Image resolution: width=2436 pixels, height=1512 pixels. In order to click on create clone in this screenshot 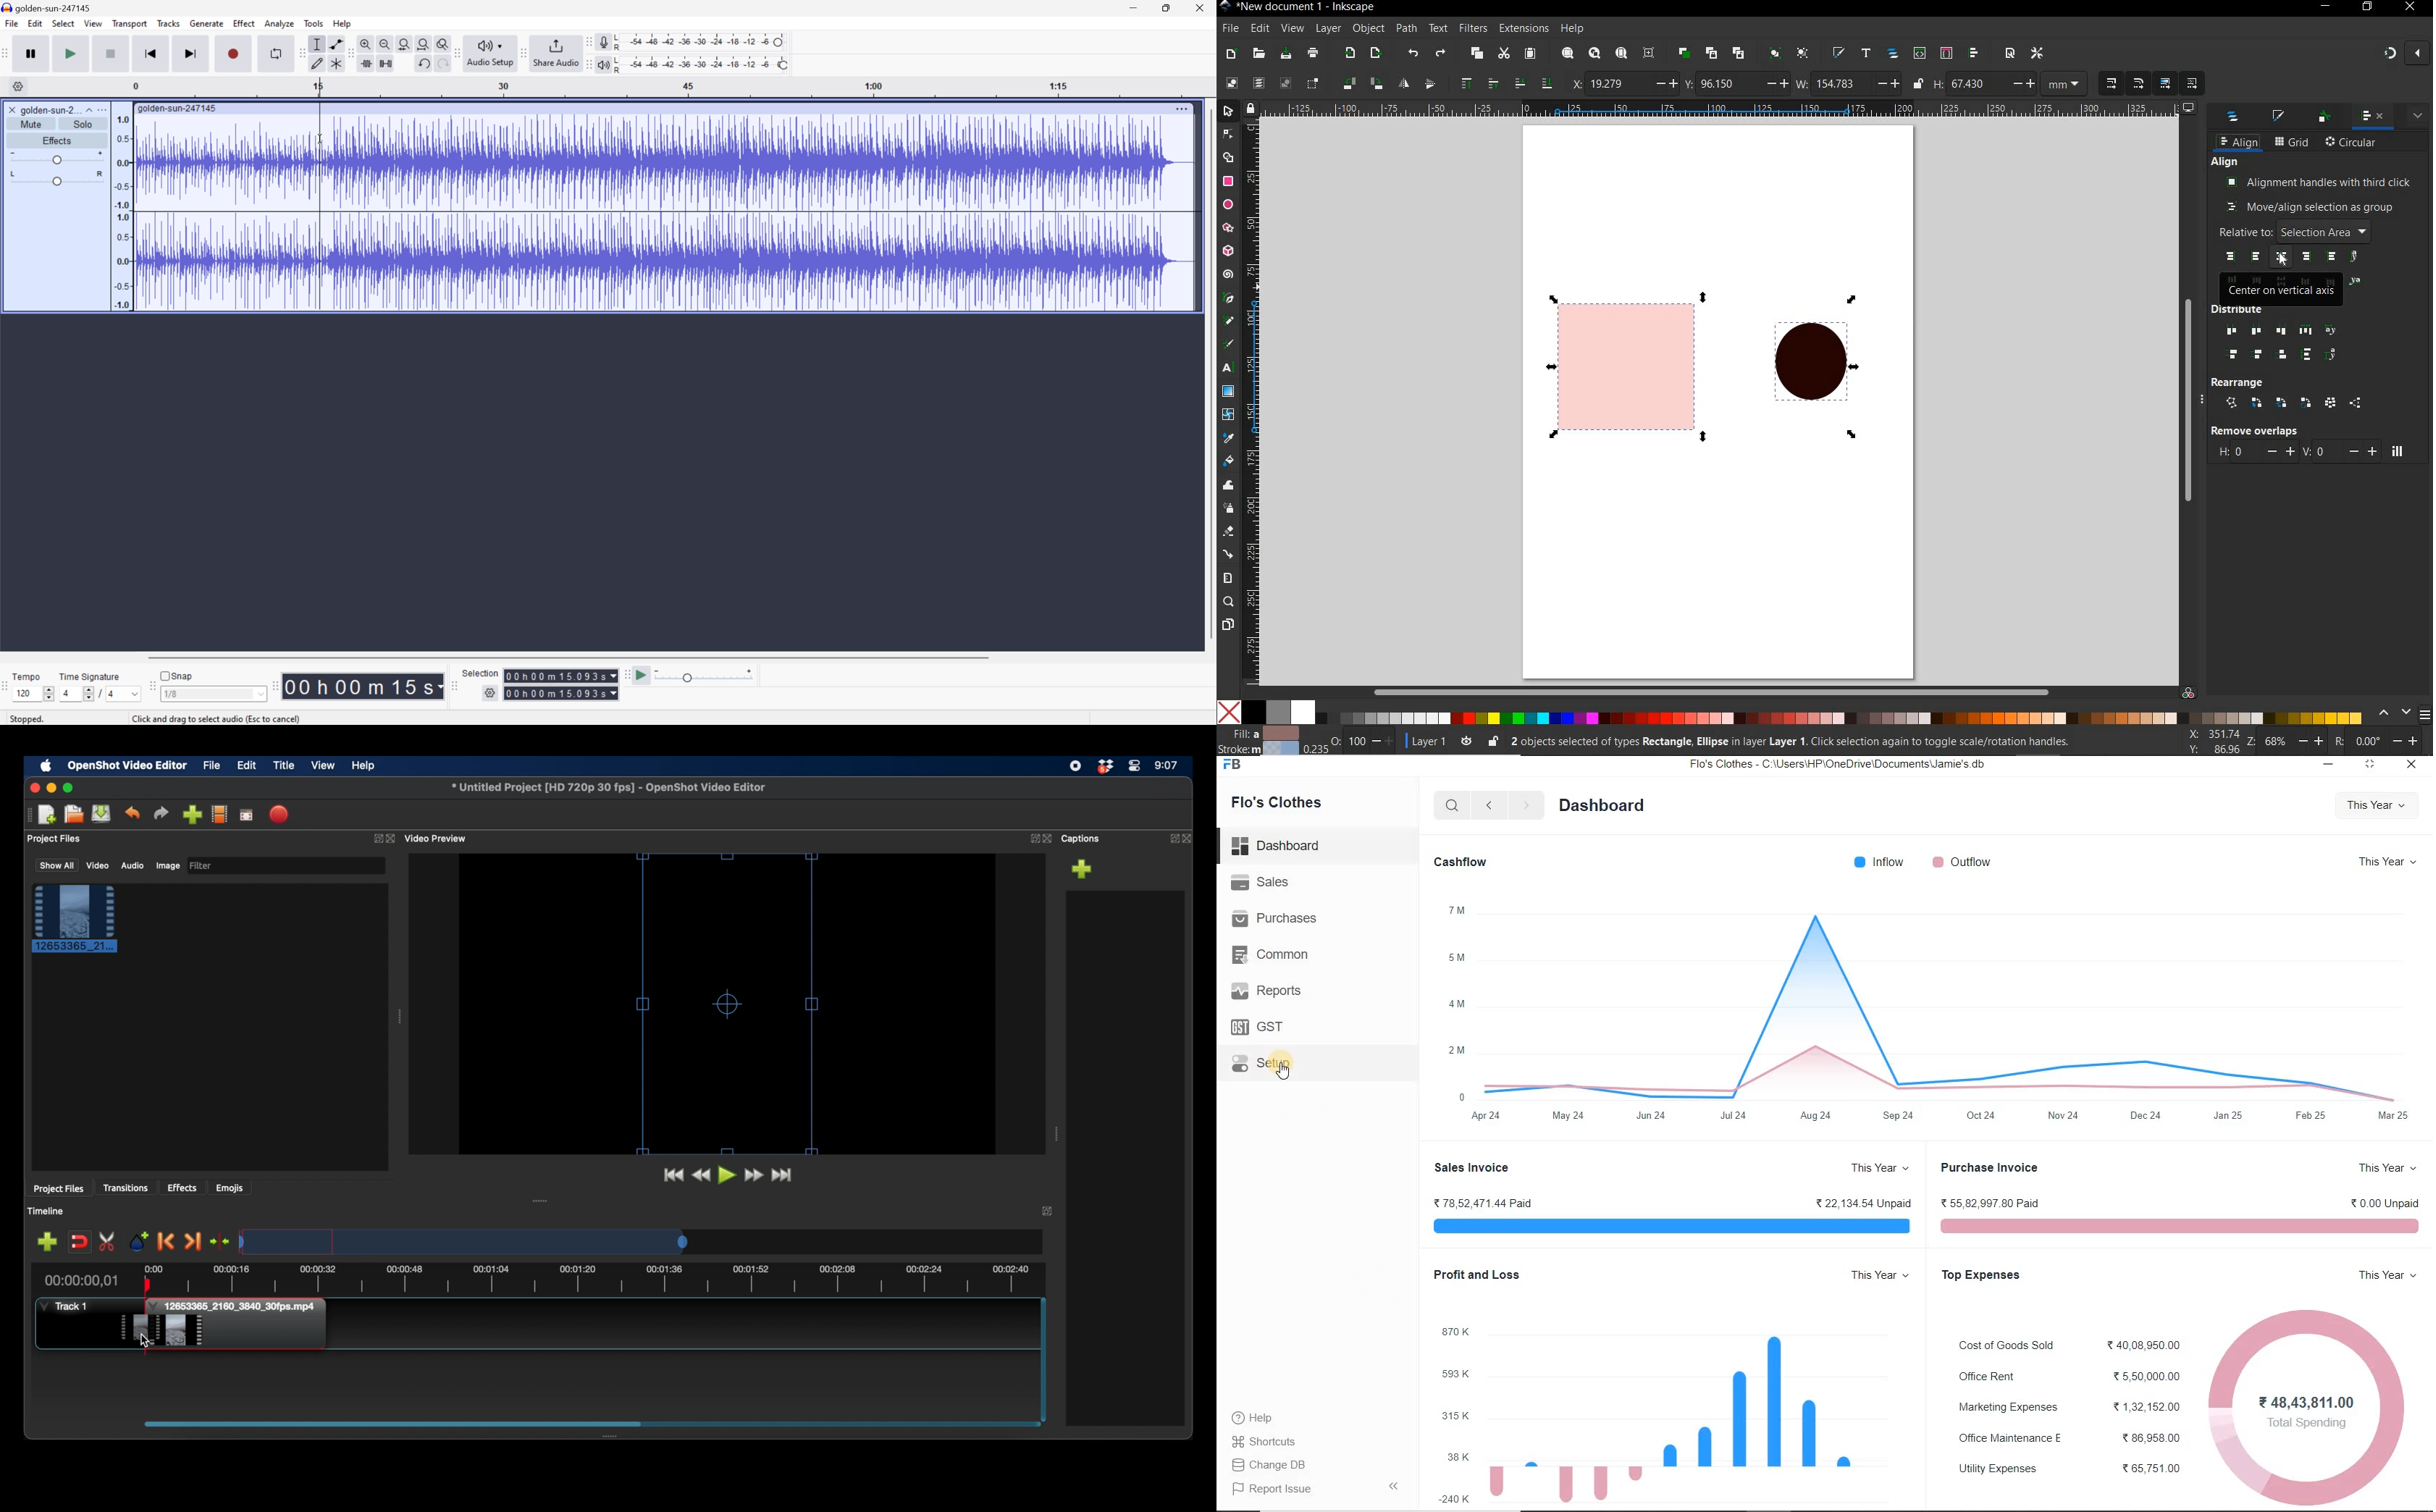, I will do `click(1712, 53)`.